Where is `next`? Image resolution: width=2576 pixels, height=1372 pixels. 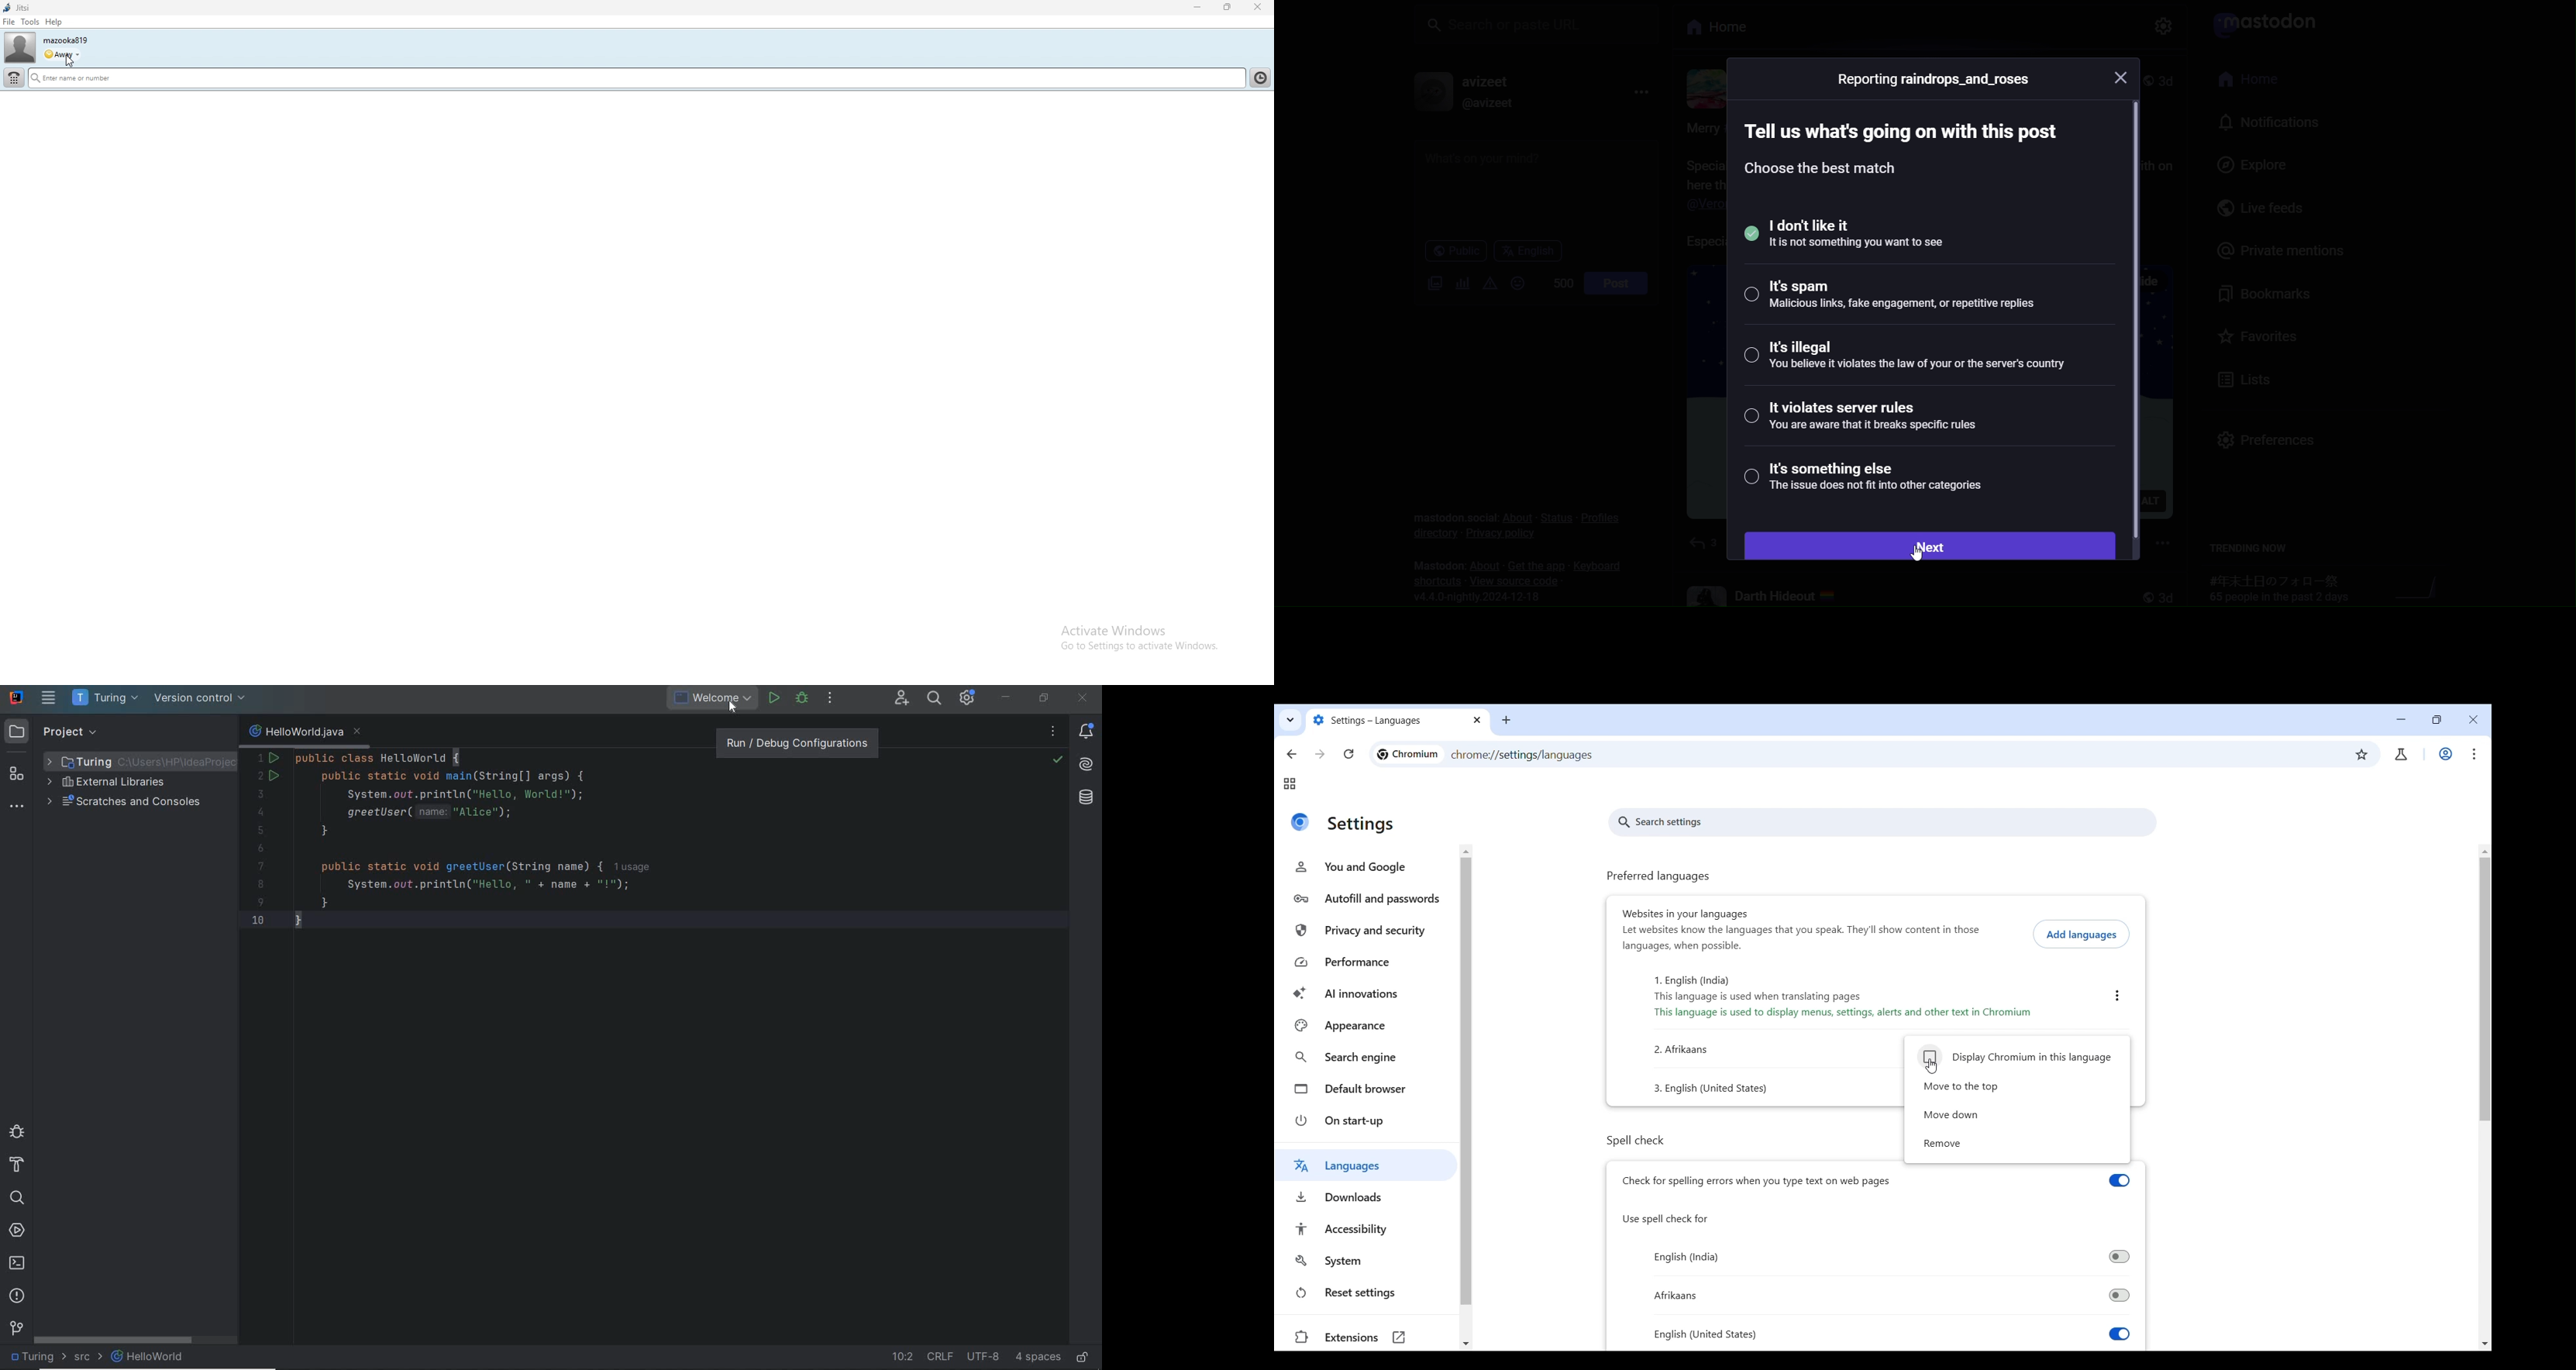 next is located at coordinates (1927, 543).